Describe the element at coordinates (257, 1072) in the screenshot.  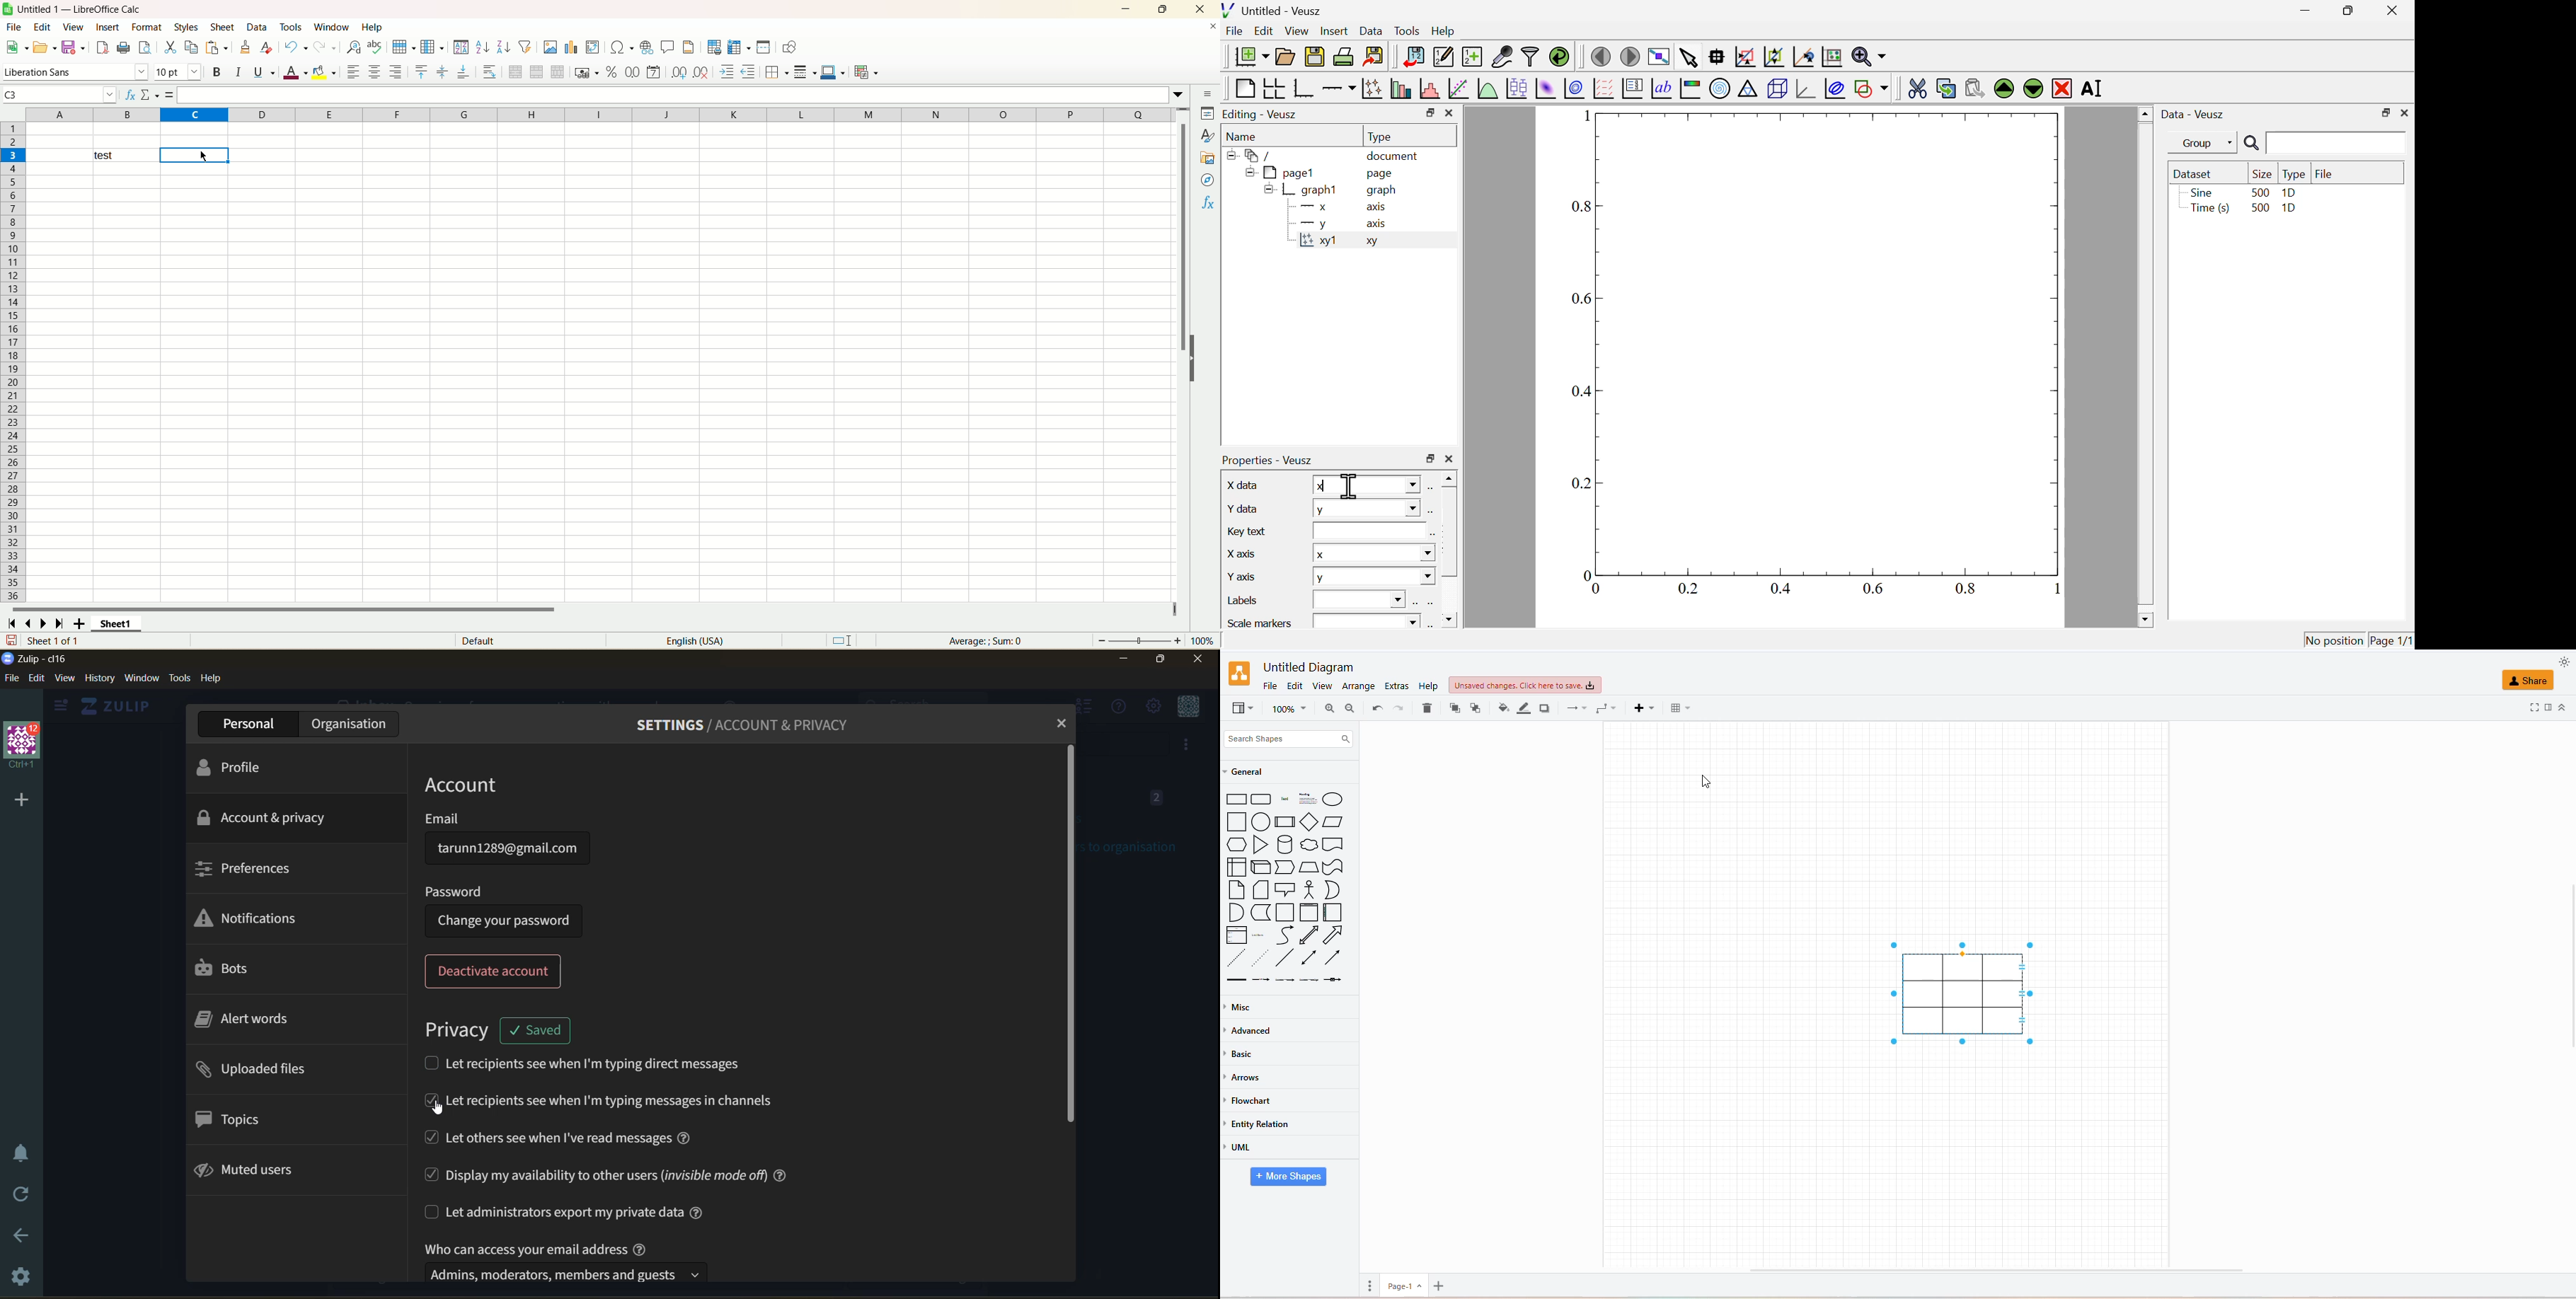
I see `uploaded files` at that location.